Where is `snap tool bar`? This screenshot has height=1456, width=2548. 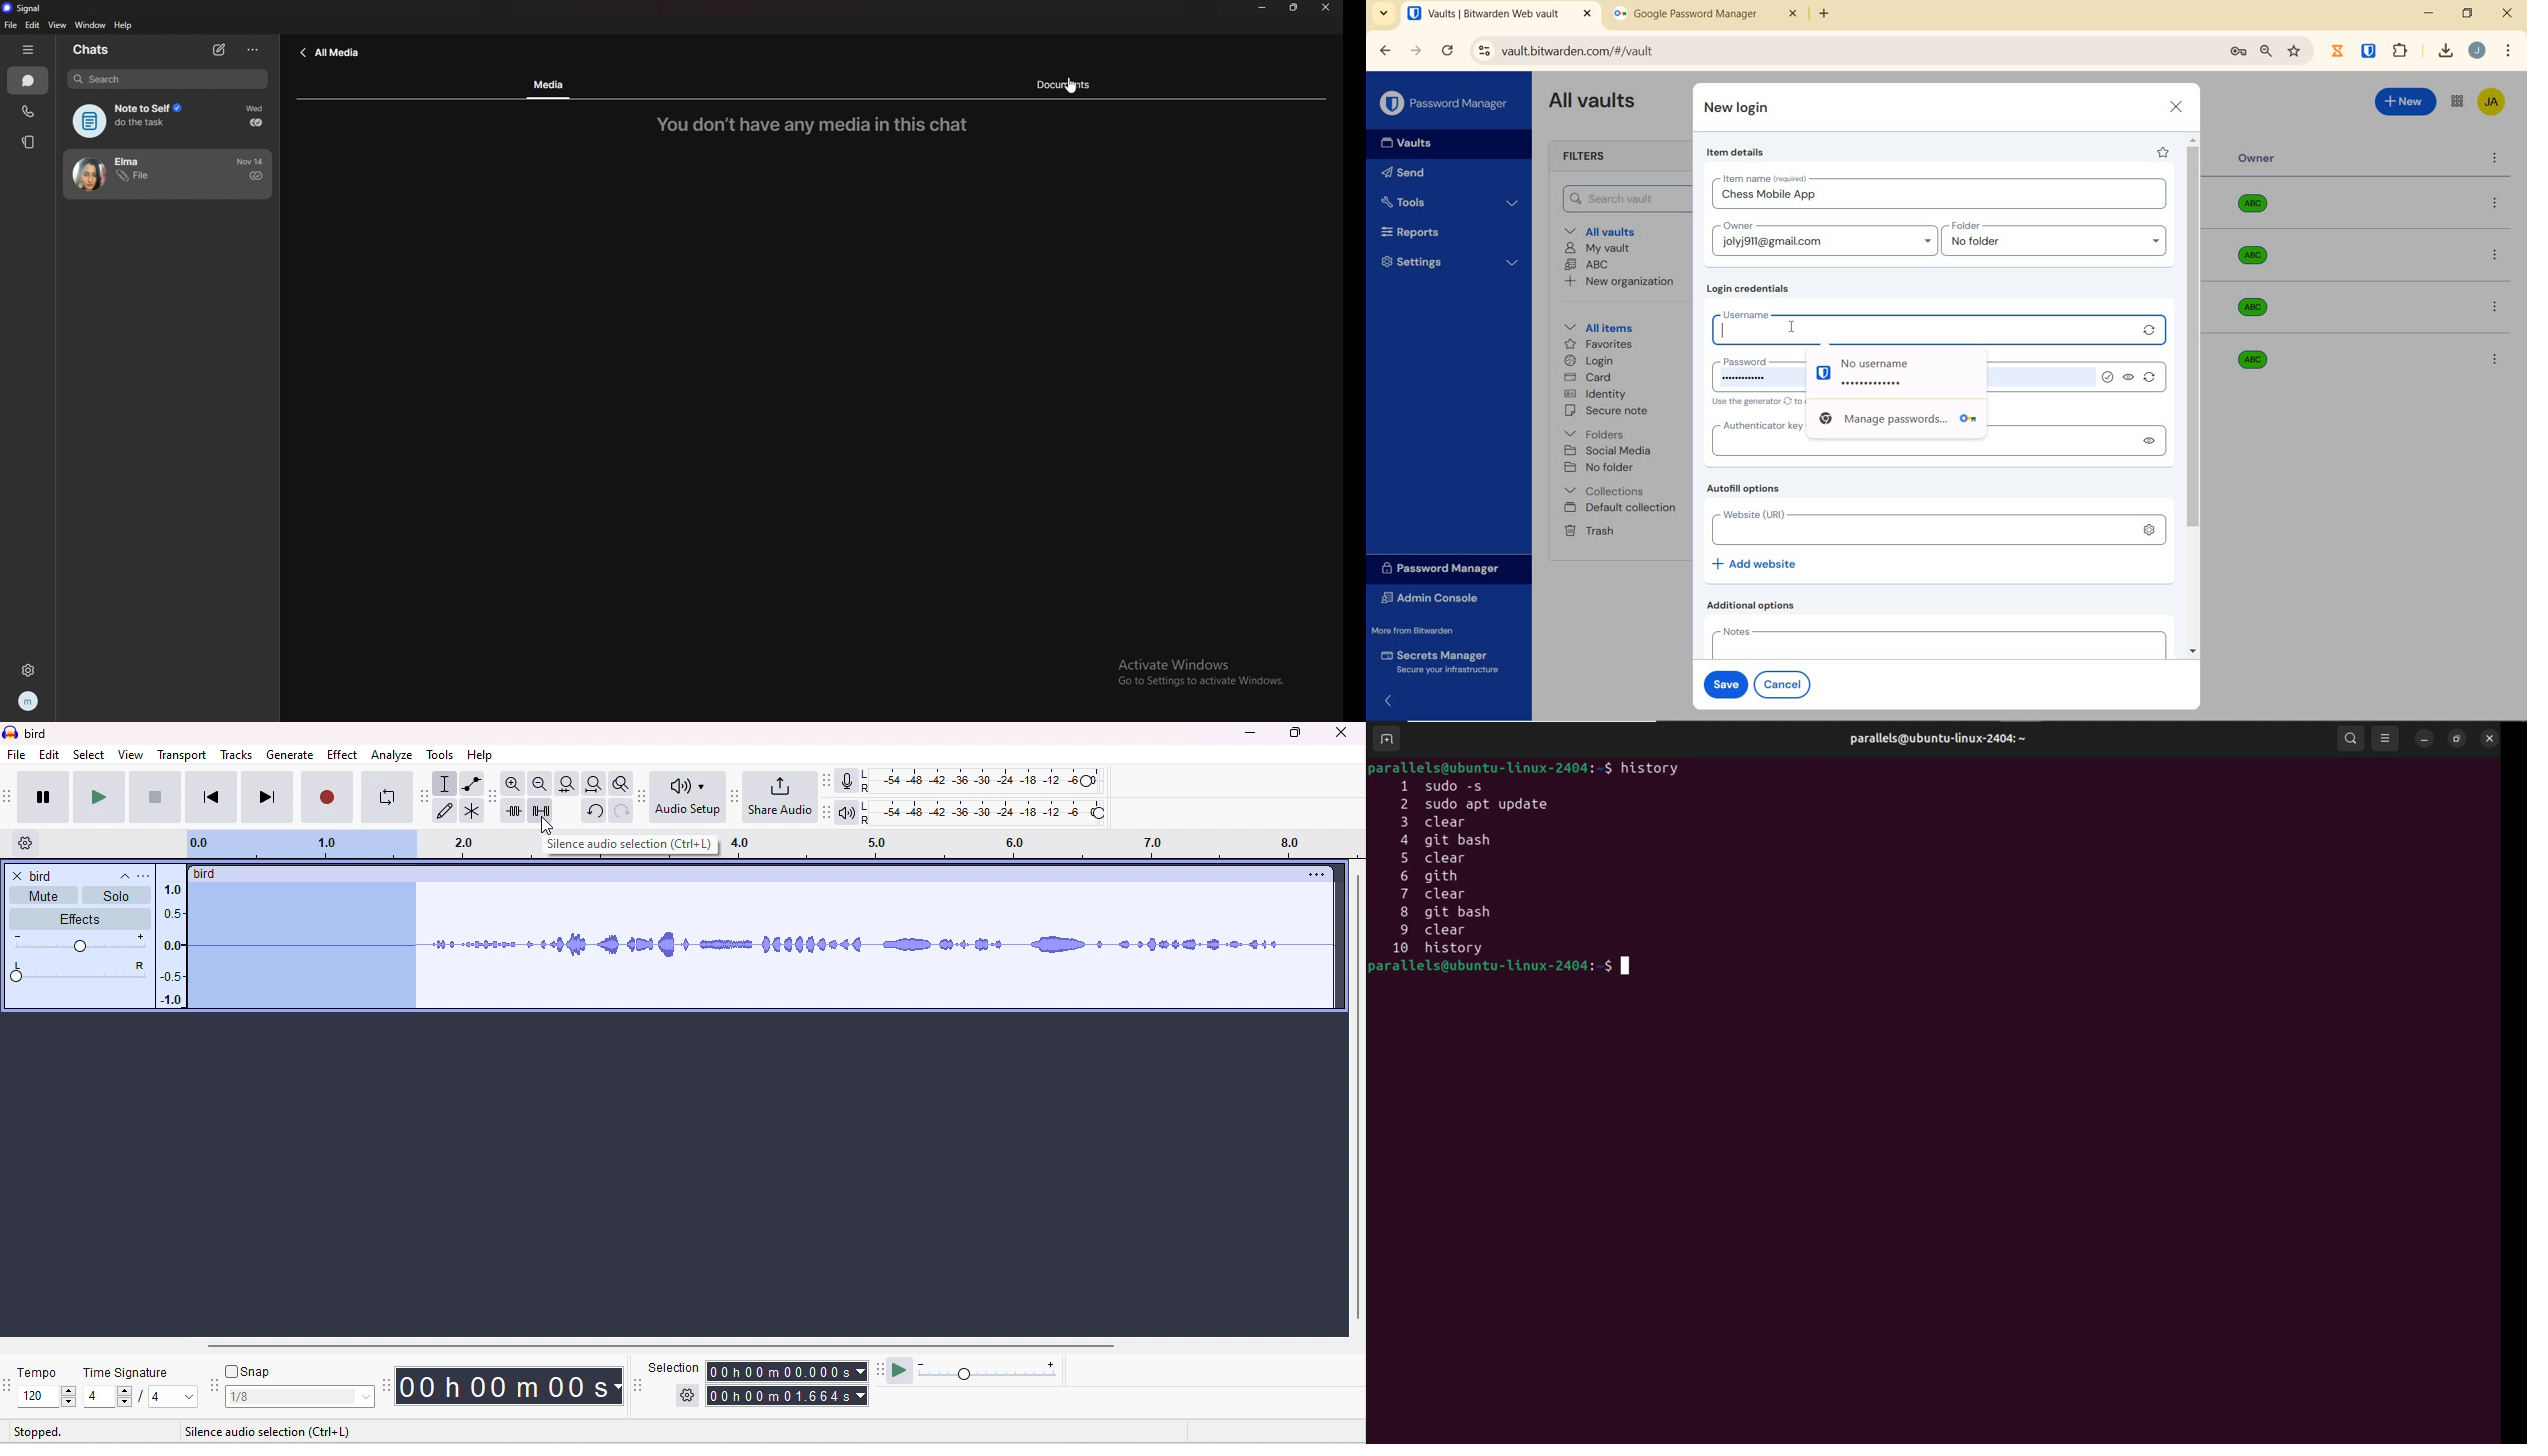 snap tool bar is located at coordinates (214, 1385).